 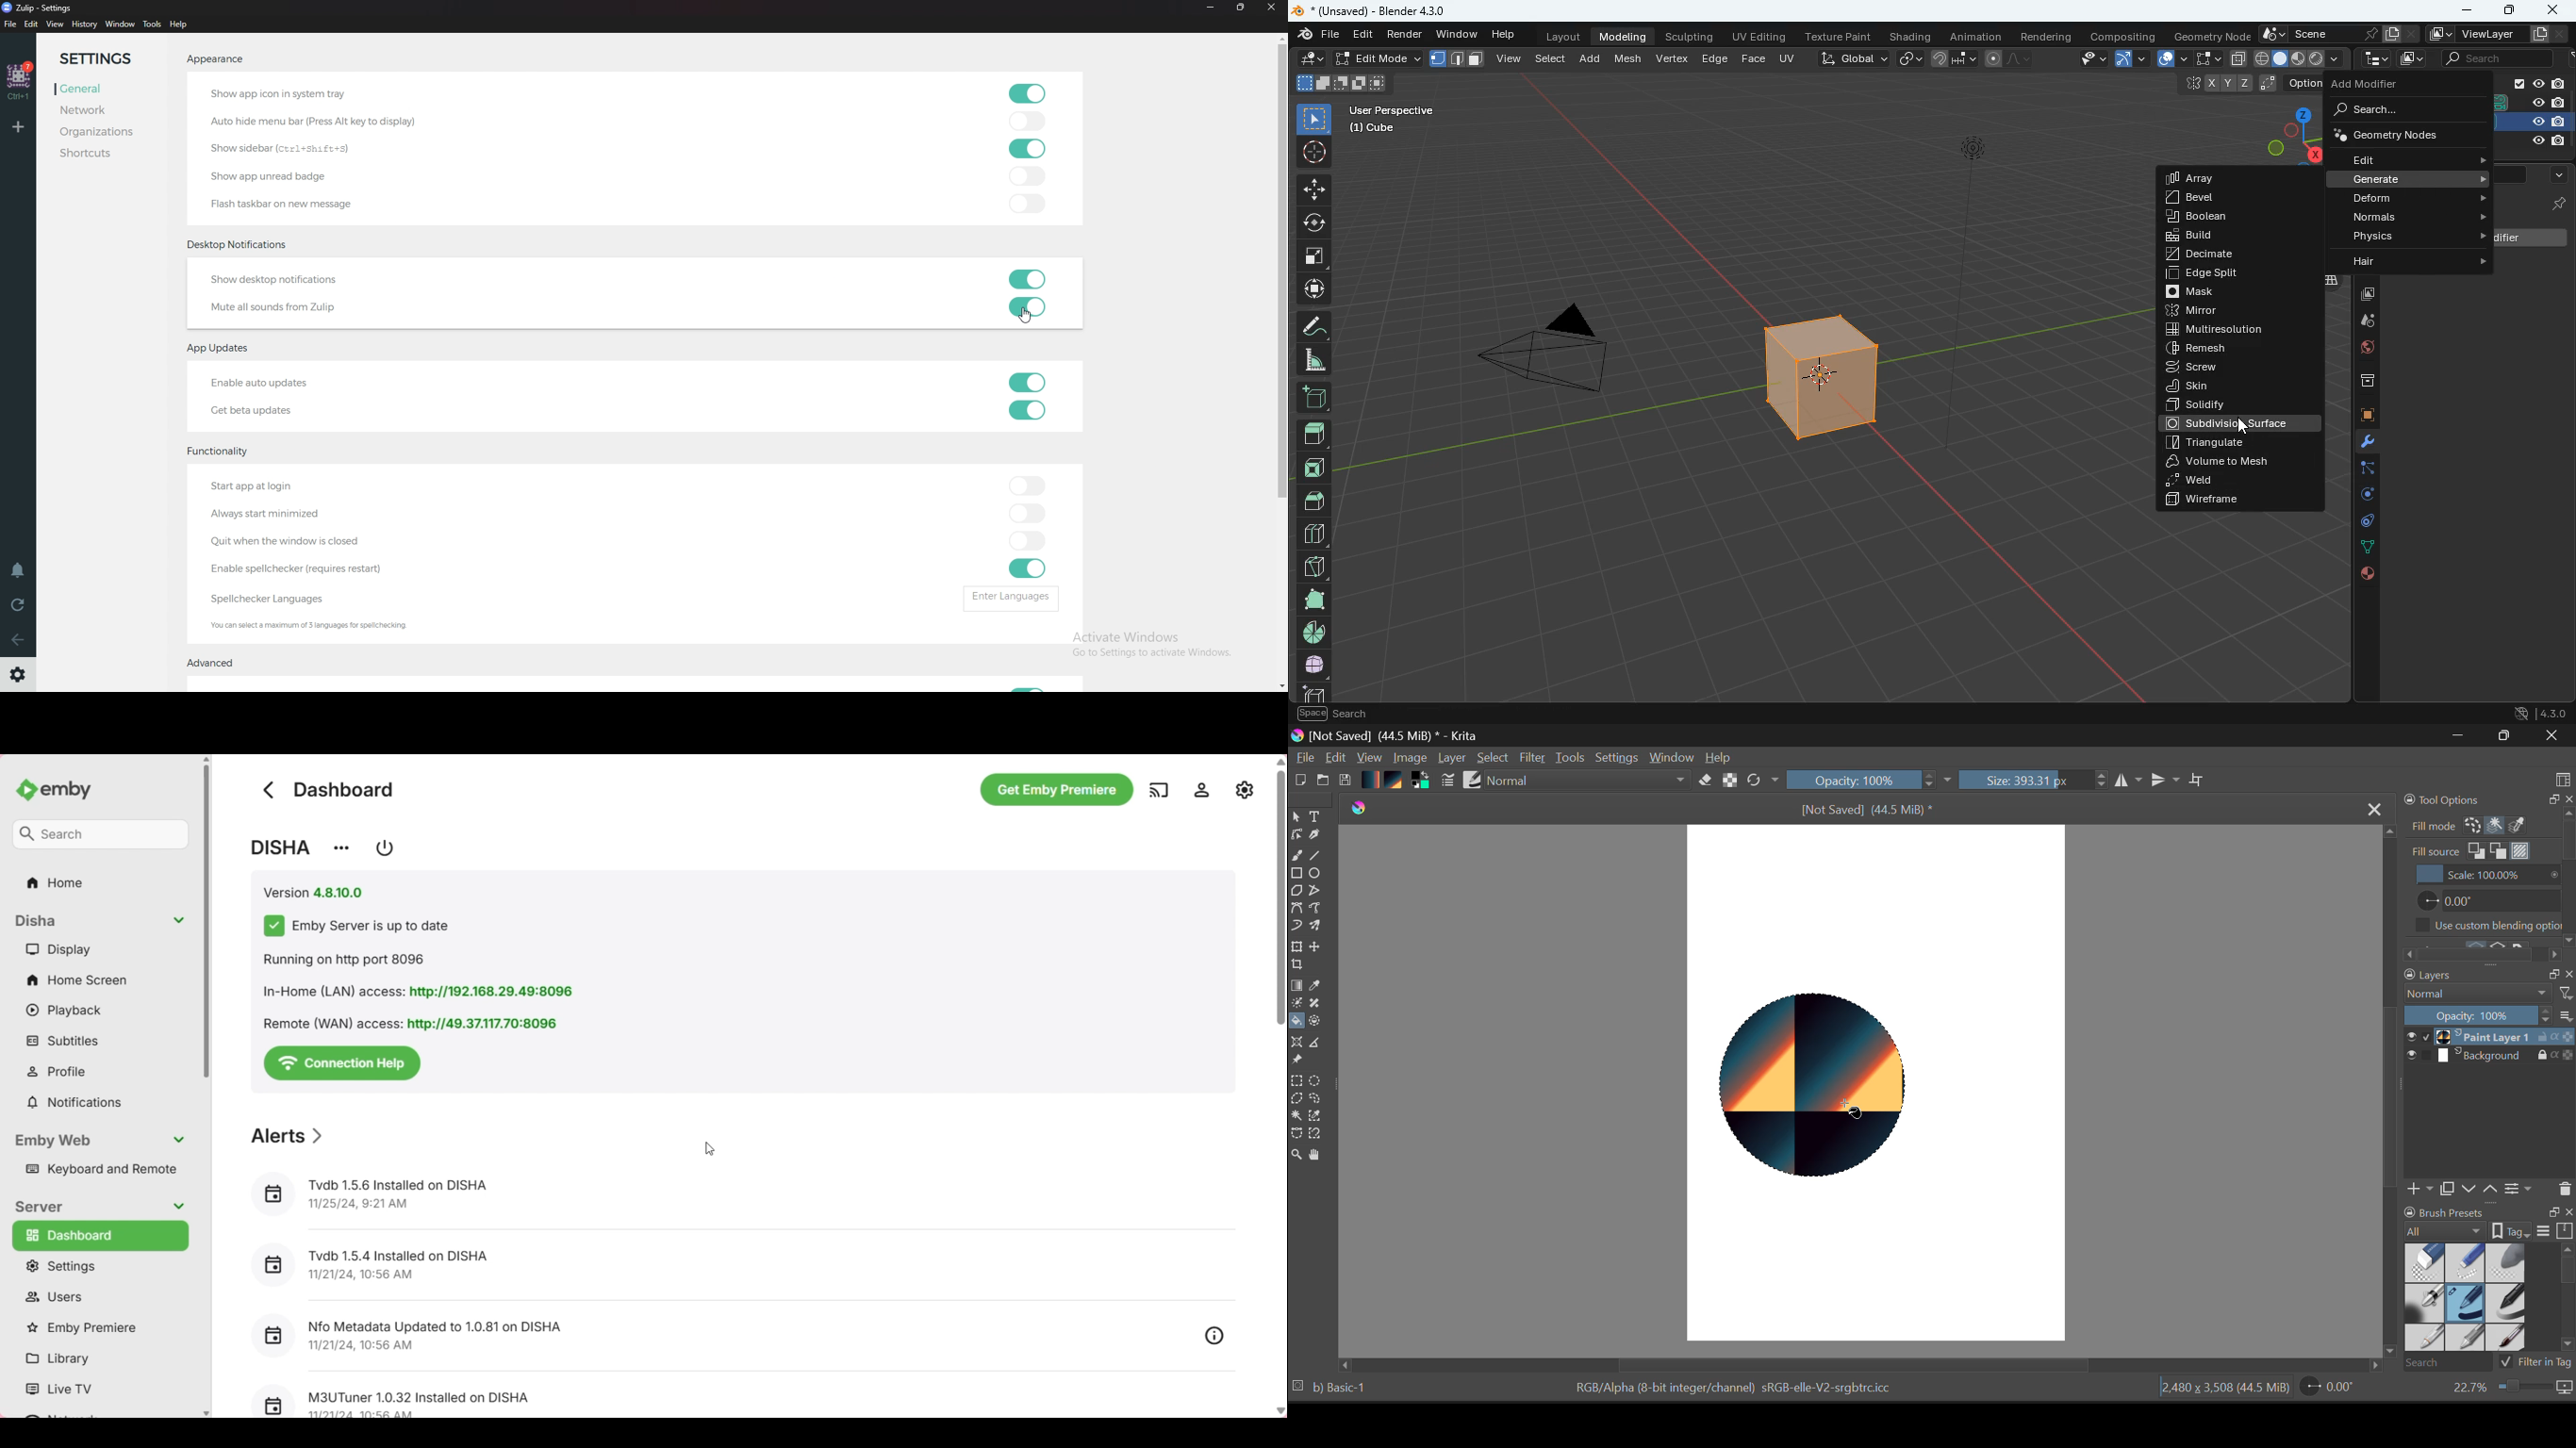 What do you see at coordinates (1028, 93) in the screenshot?
I see `toggle` at bounding box center [1028, 93].